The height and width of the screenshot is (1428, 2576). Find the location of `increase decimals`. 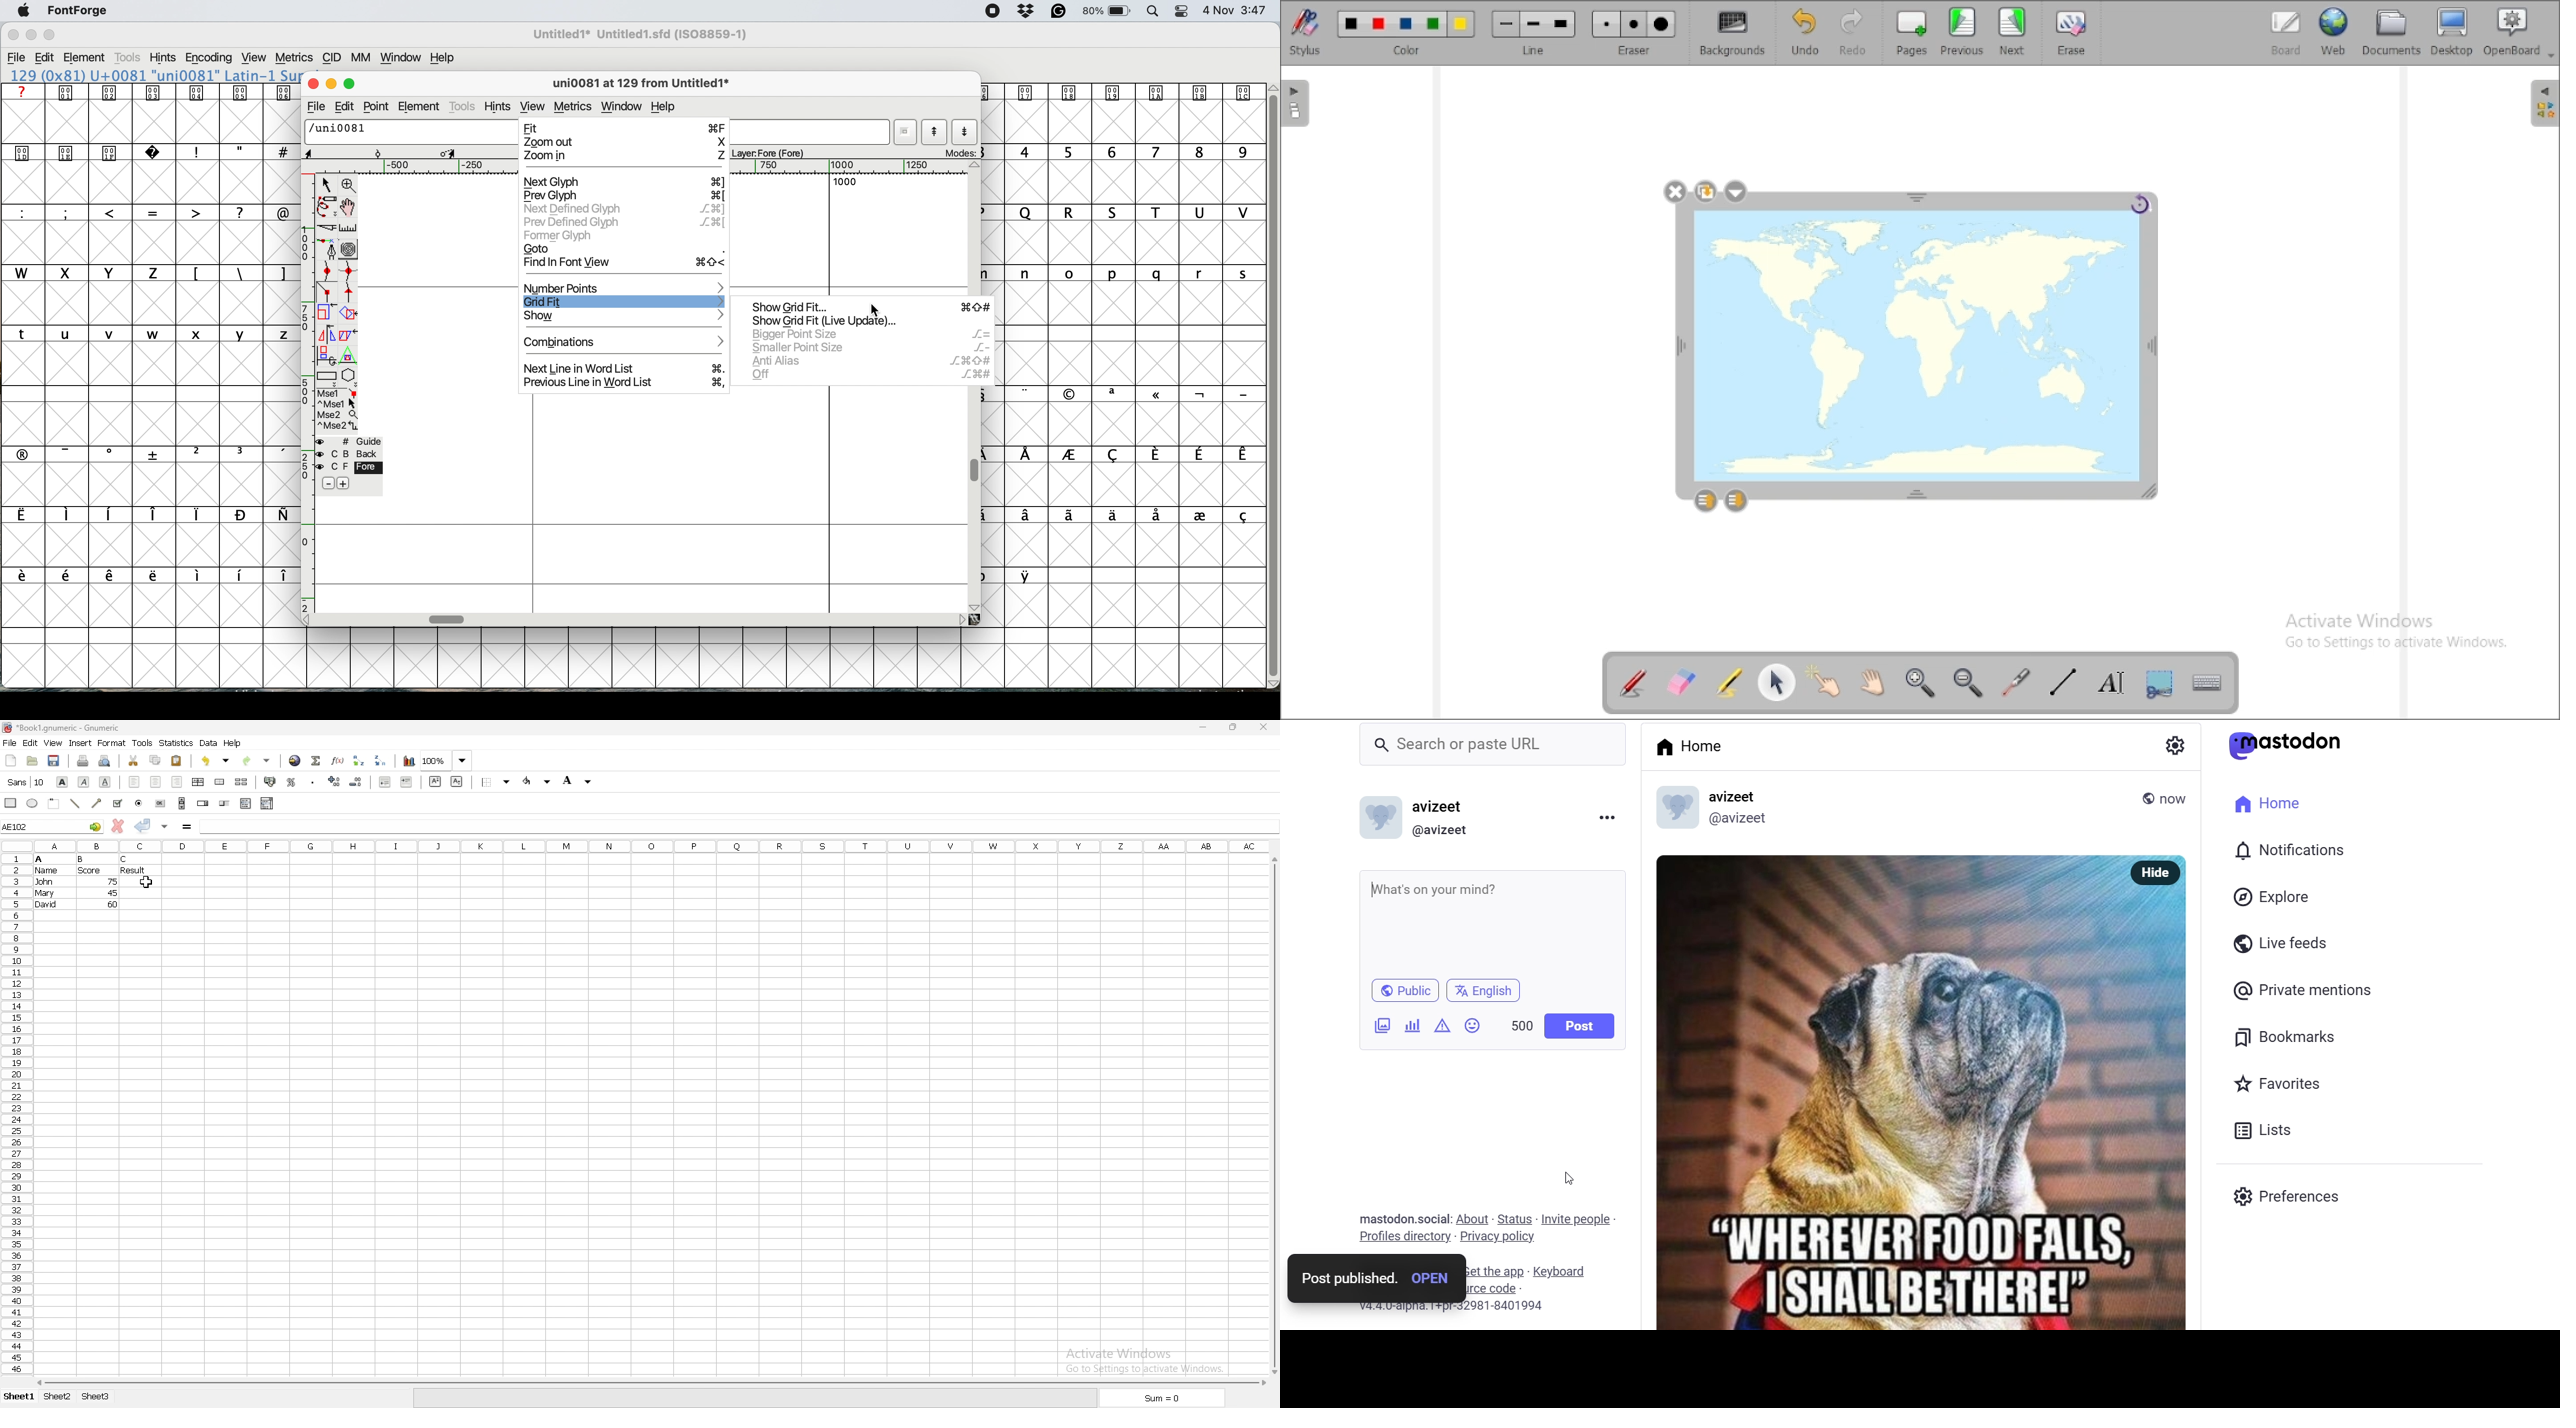

increase decimals is located at coordinates (336, 781).